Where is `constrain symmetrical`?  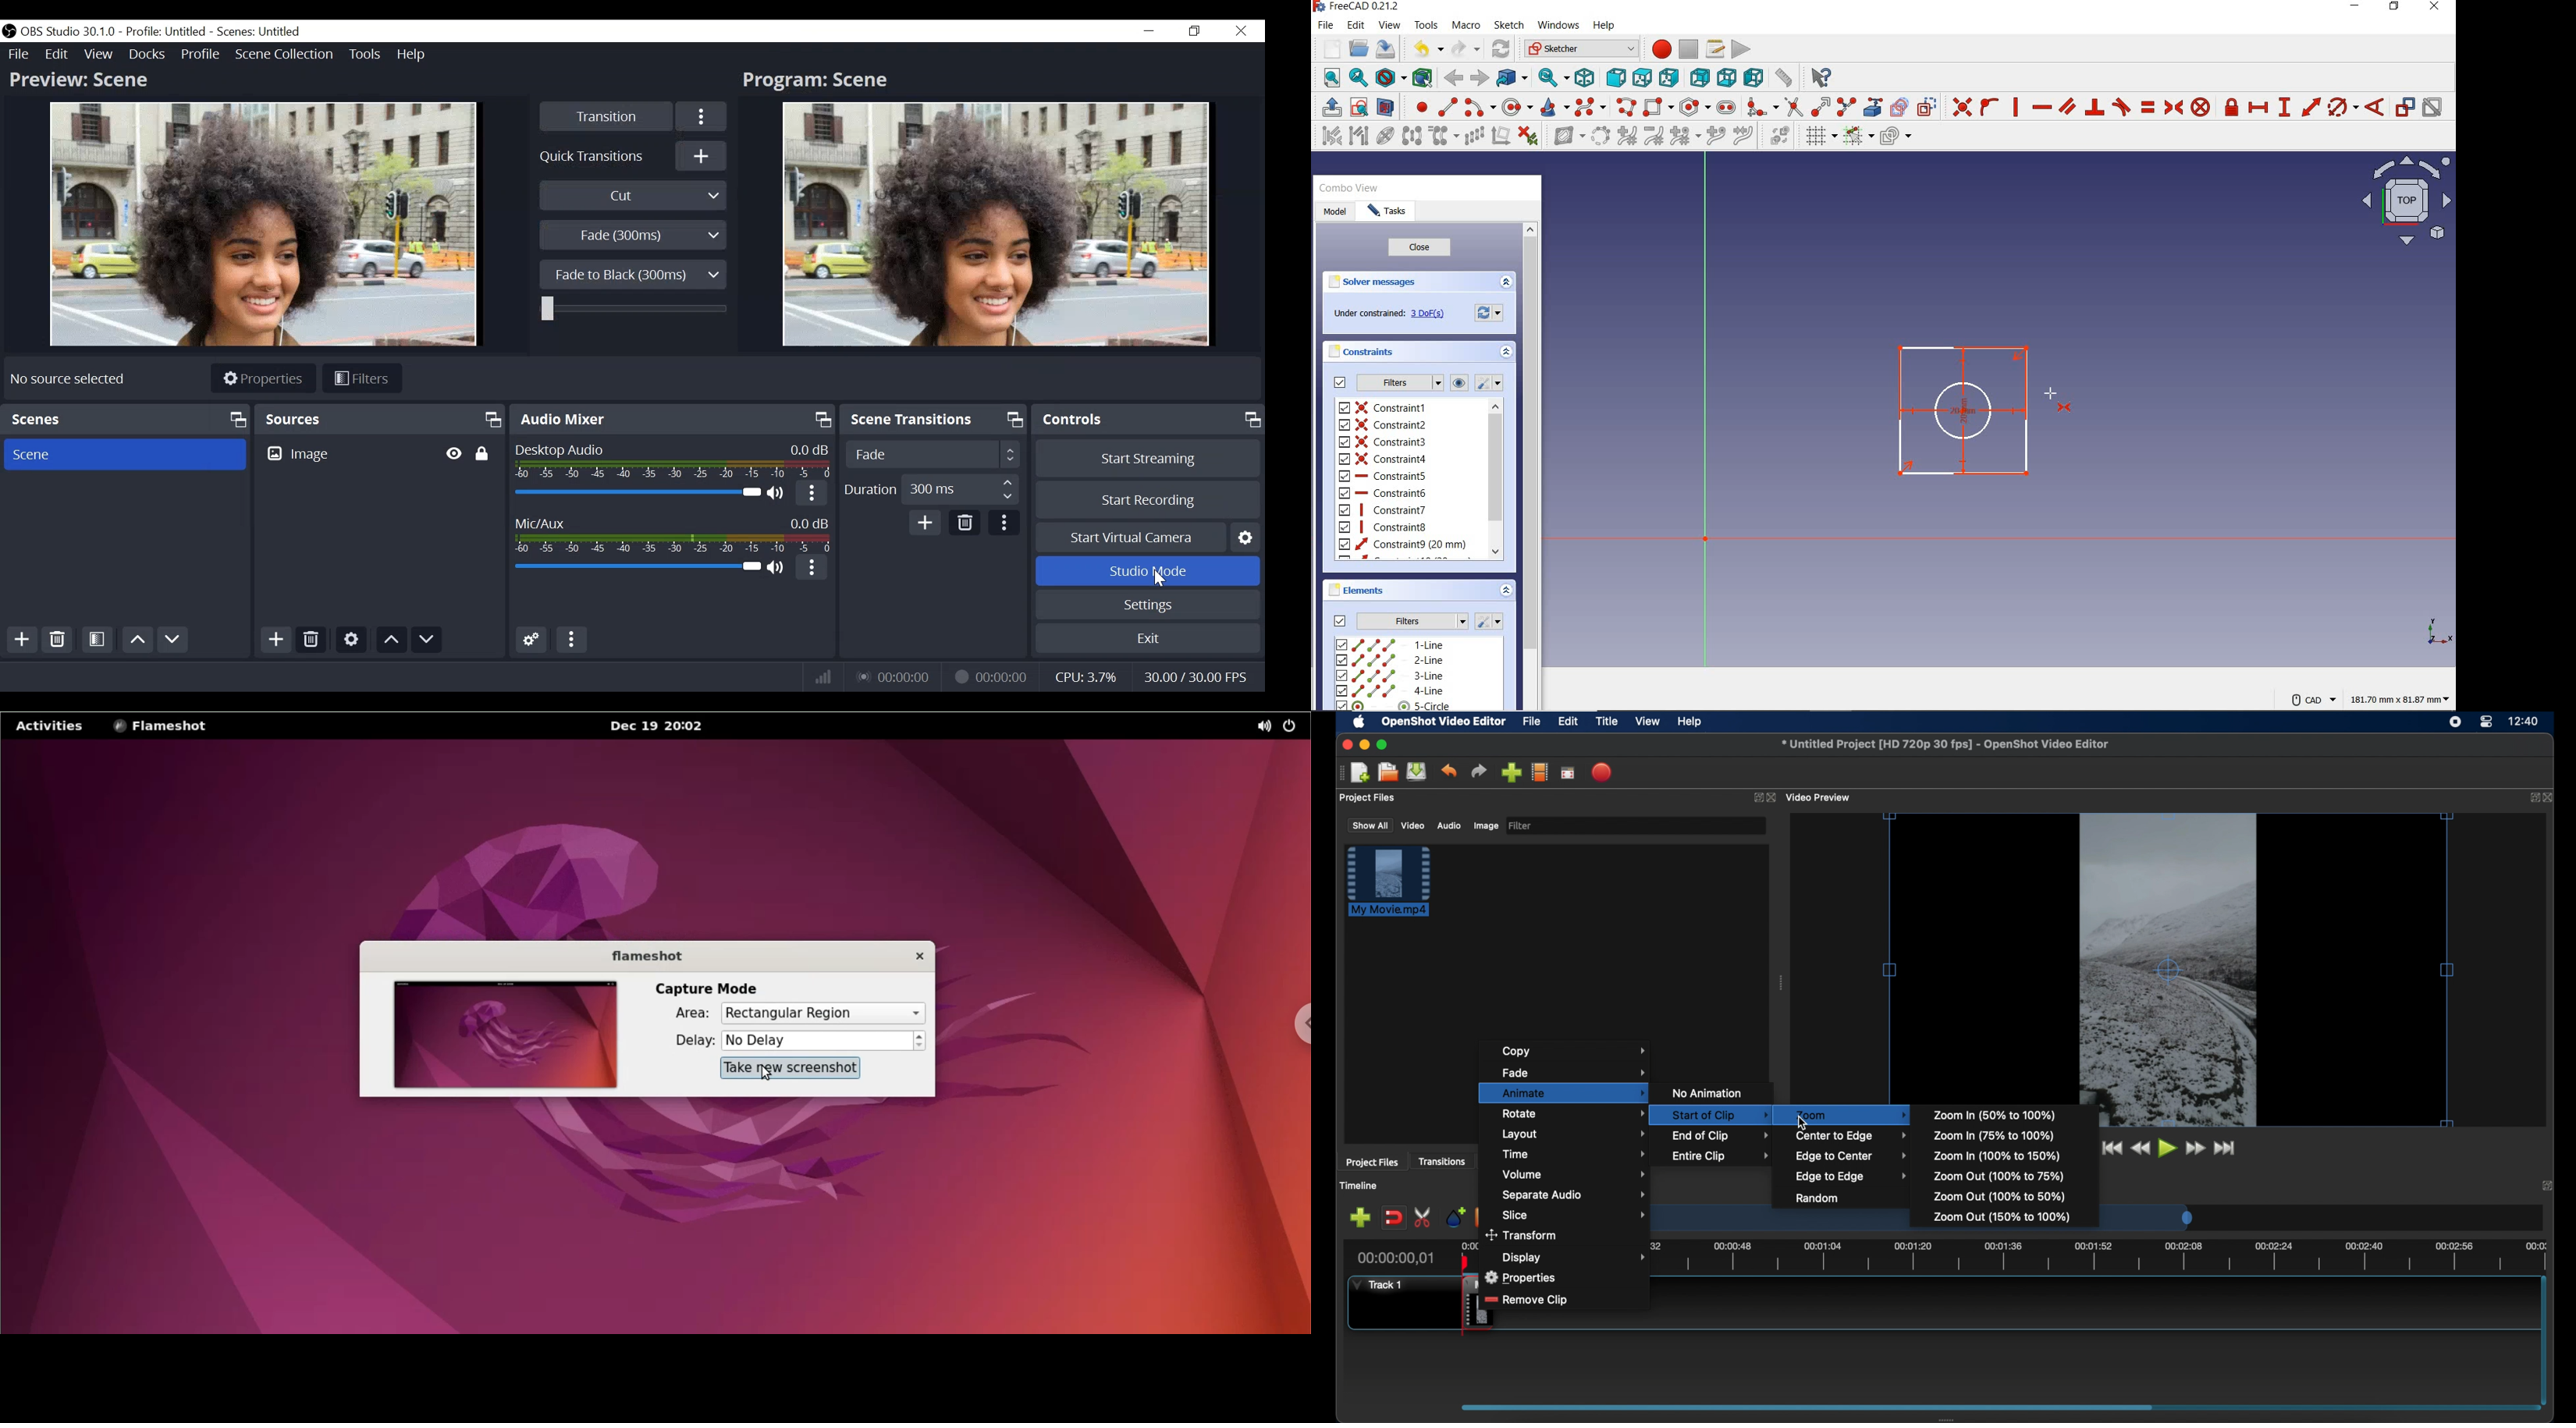
constrain symmetrical is located at coordinates (2175, 108).